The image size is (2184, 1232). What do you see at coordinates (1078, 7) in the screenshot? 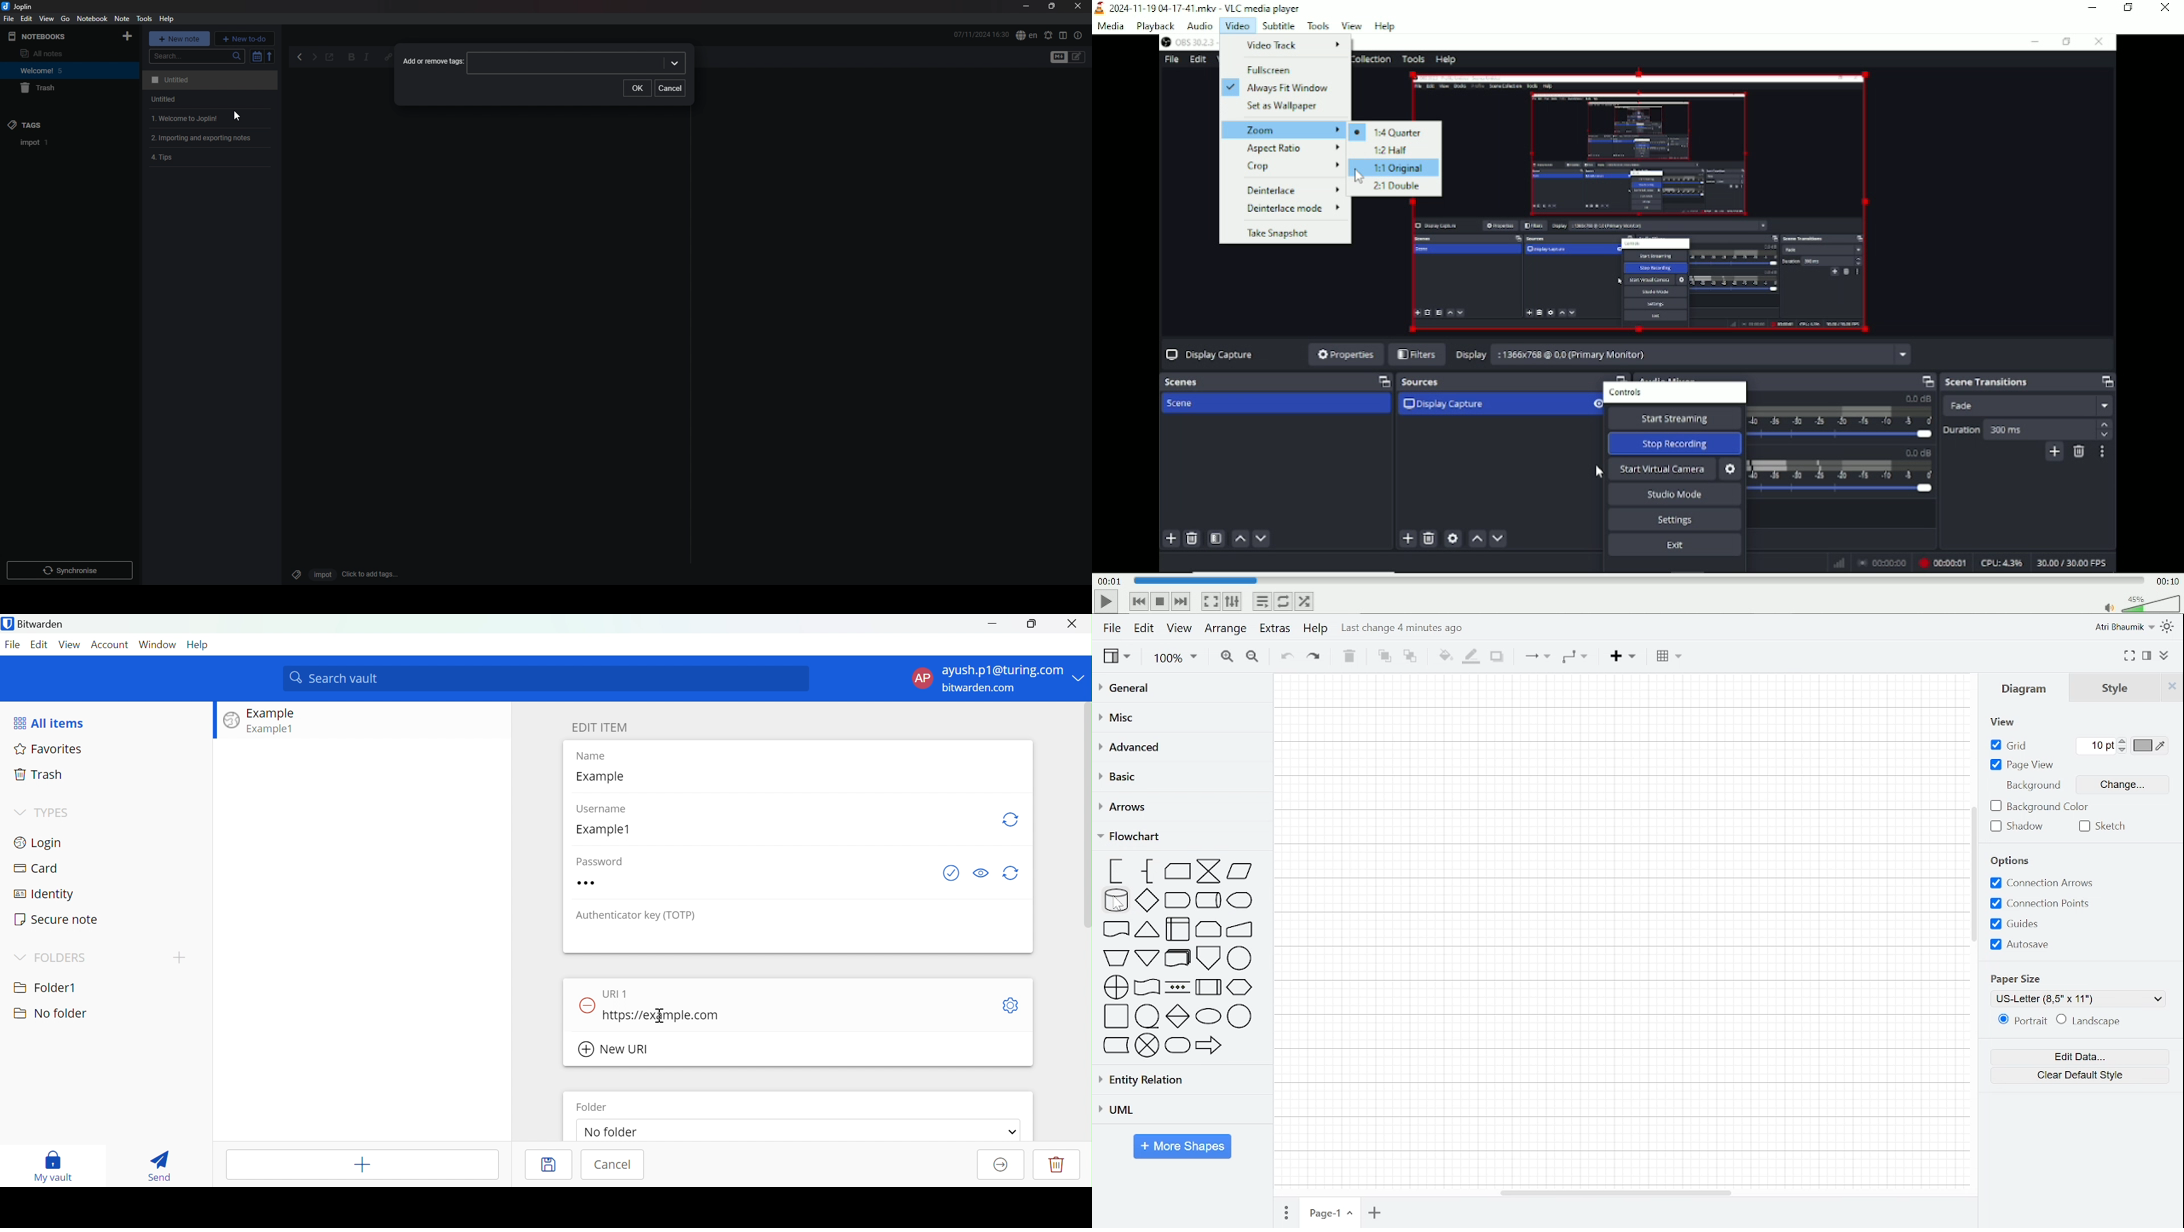
I see `close` at bounding box center [1078, 7].